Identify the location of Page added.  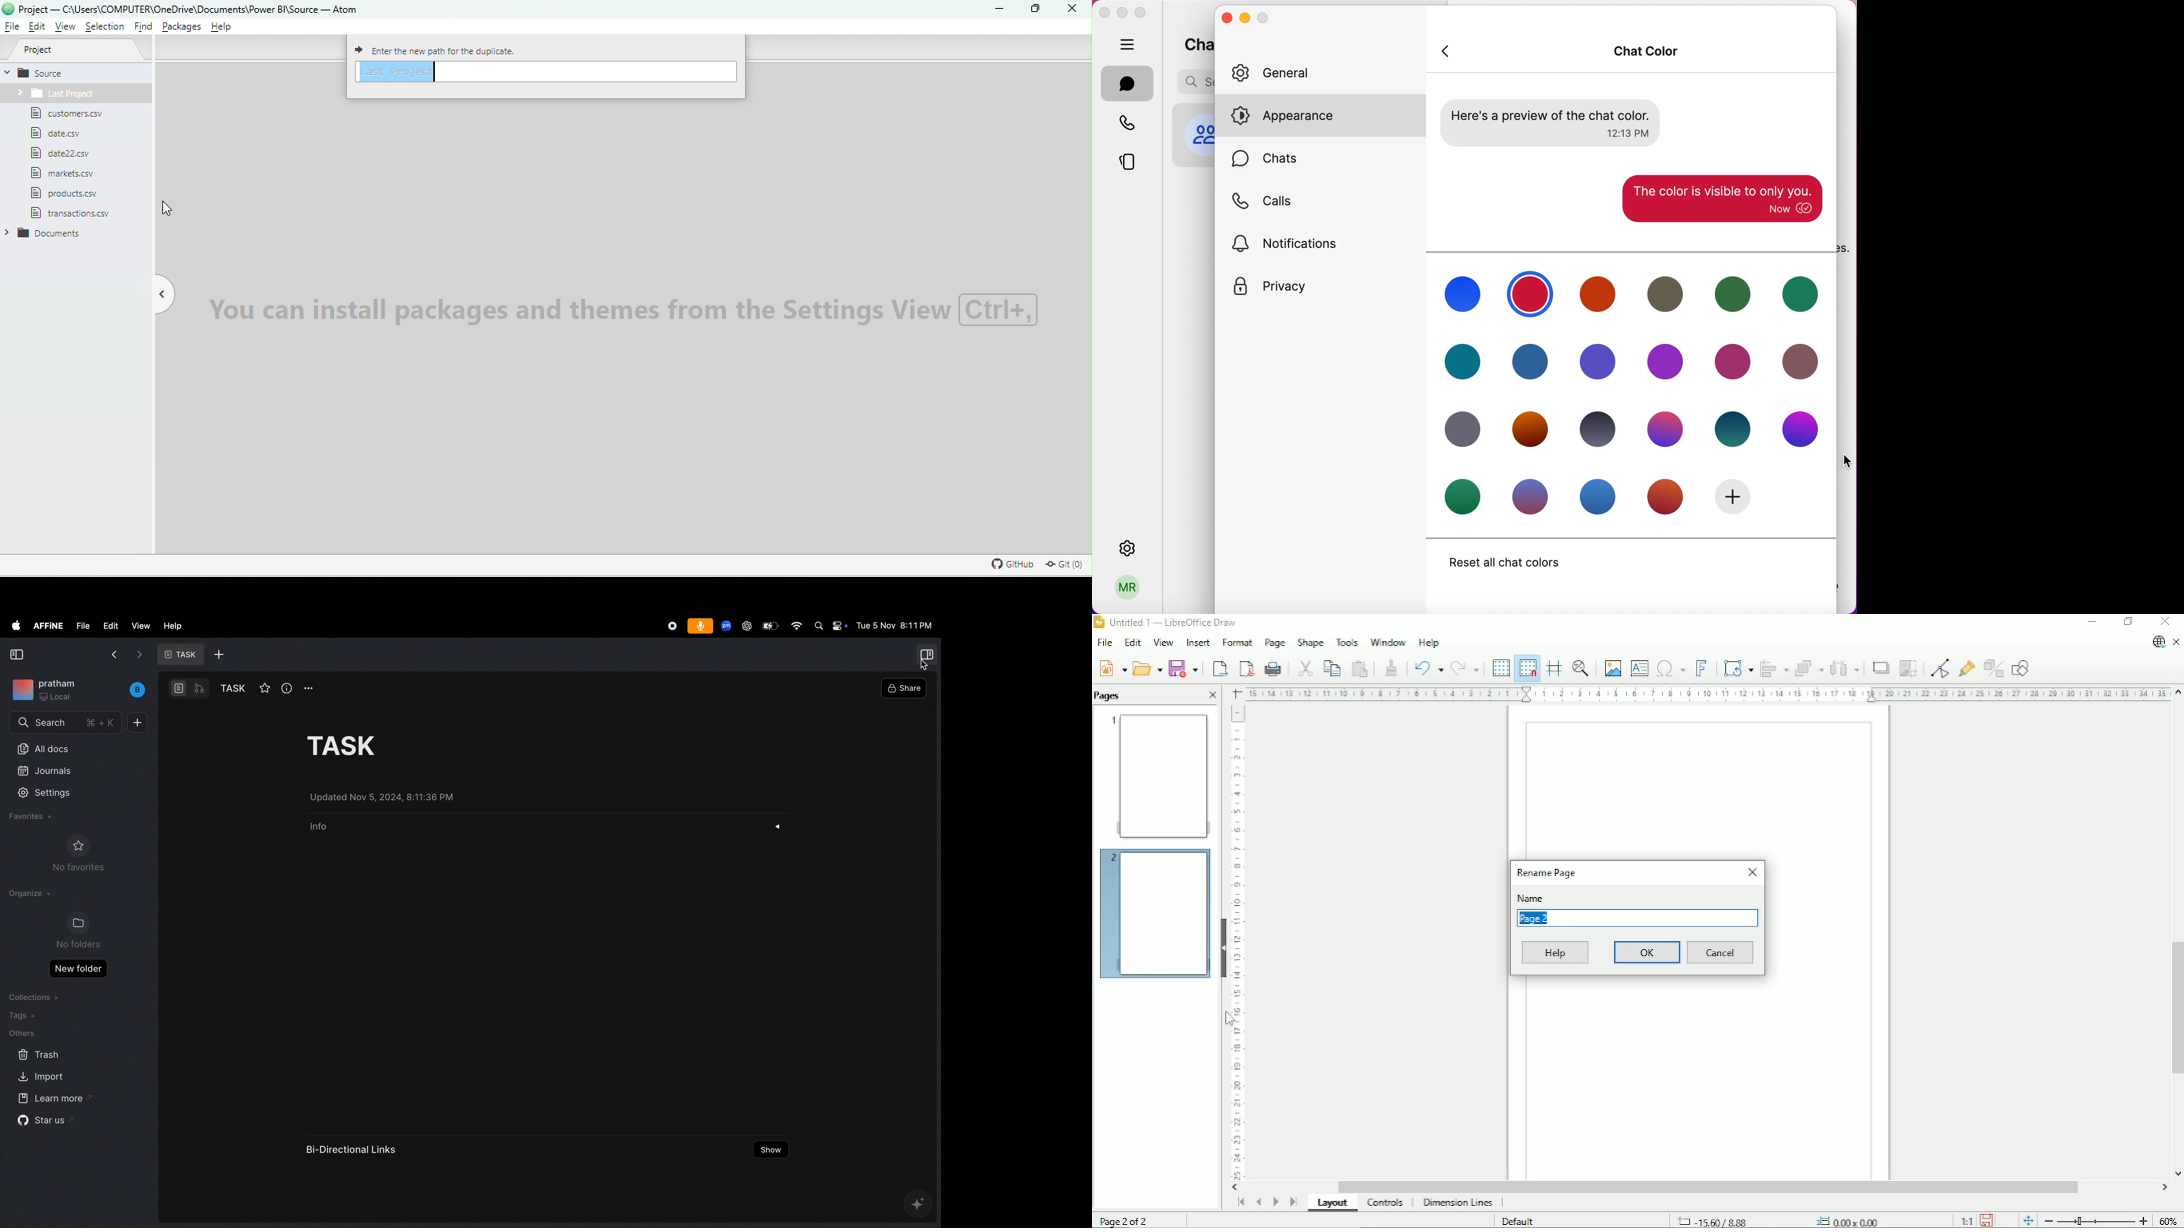
(1153, 911).